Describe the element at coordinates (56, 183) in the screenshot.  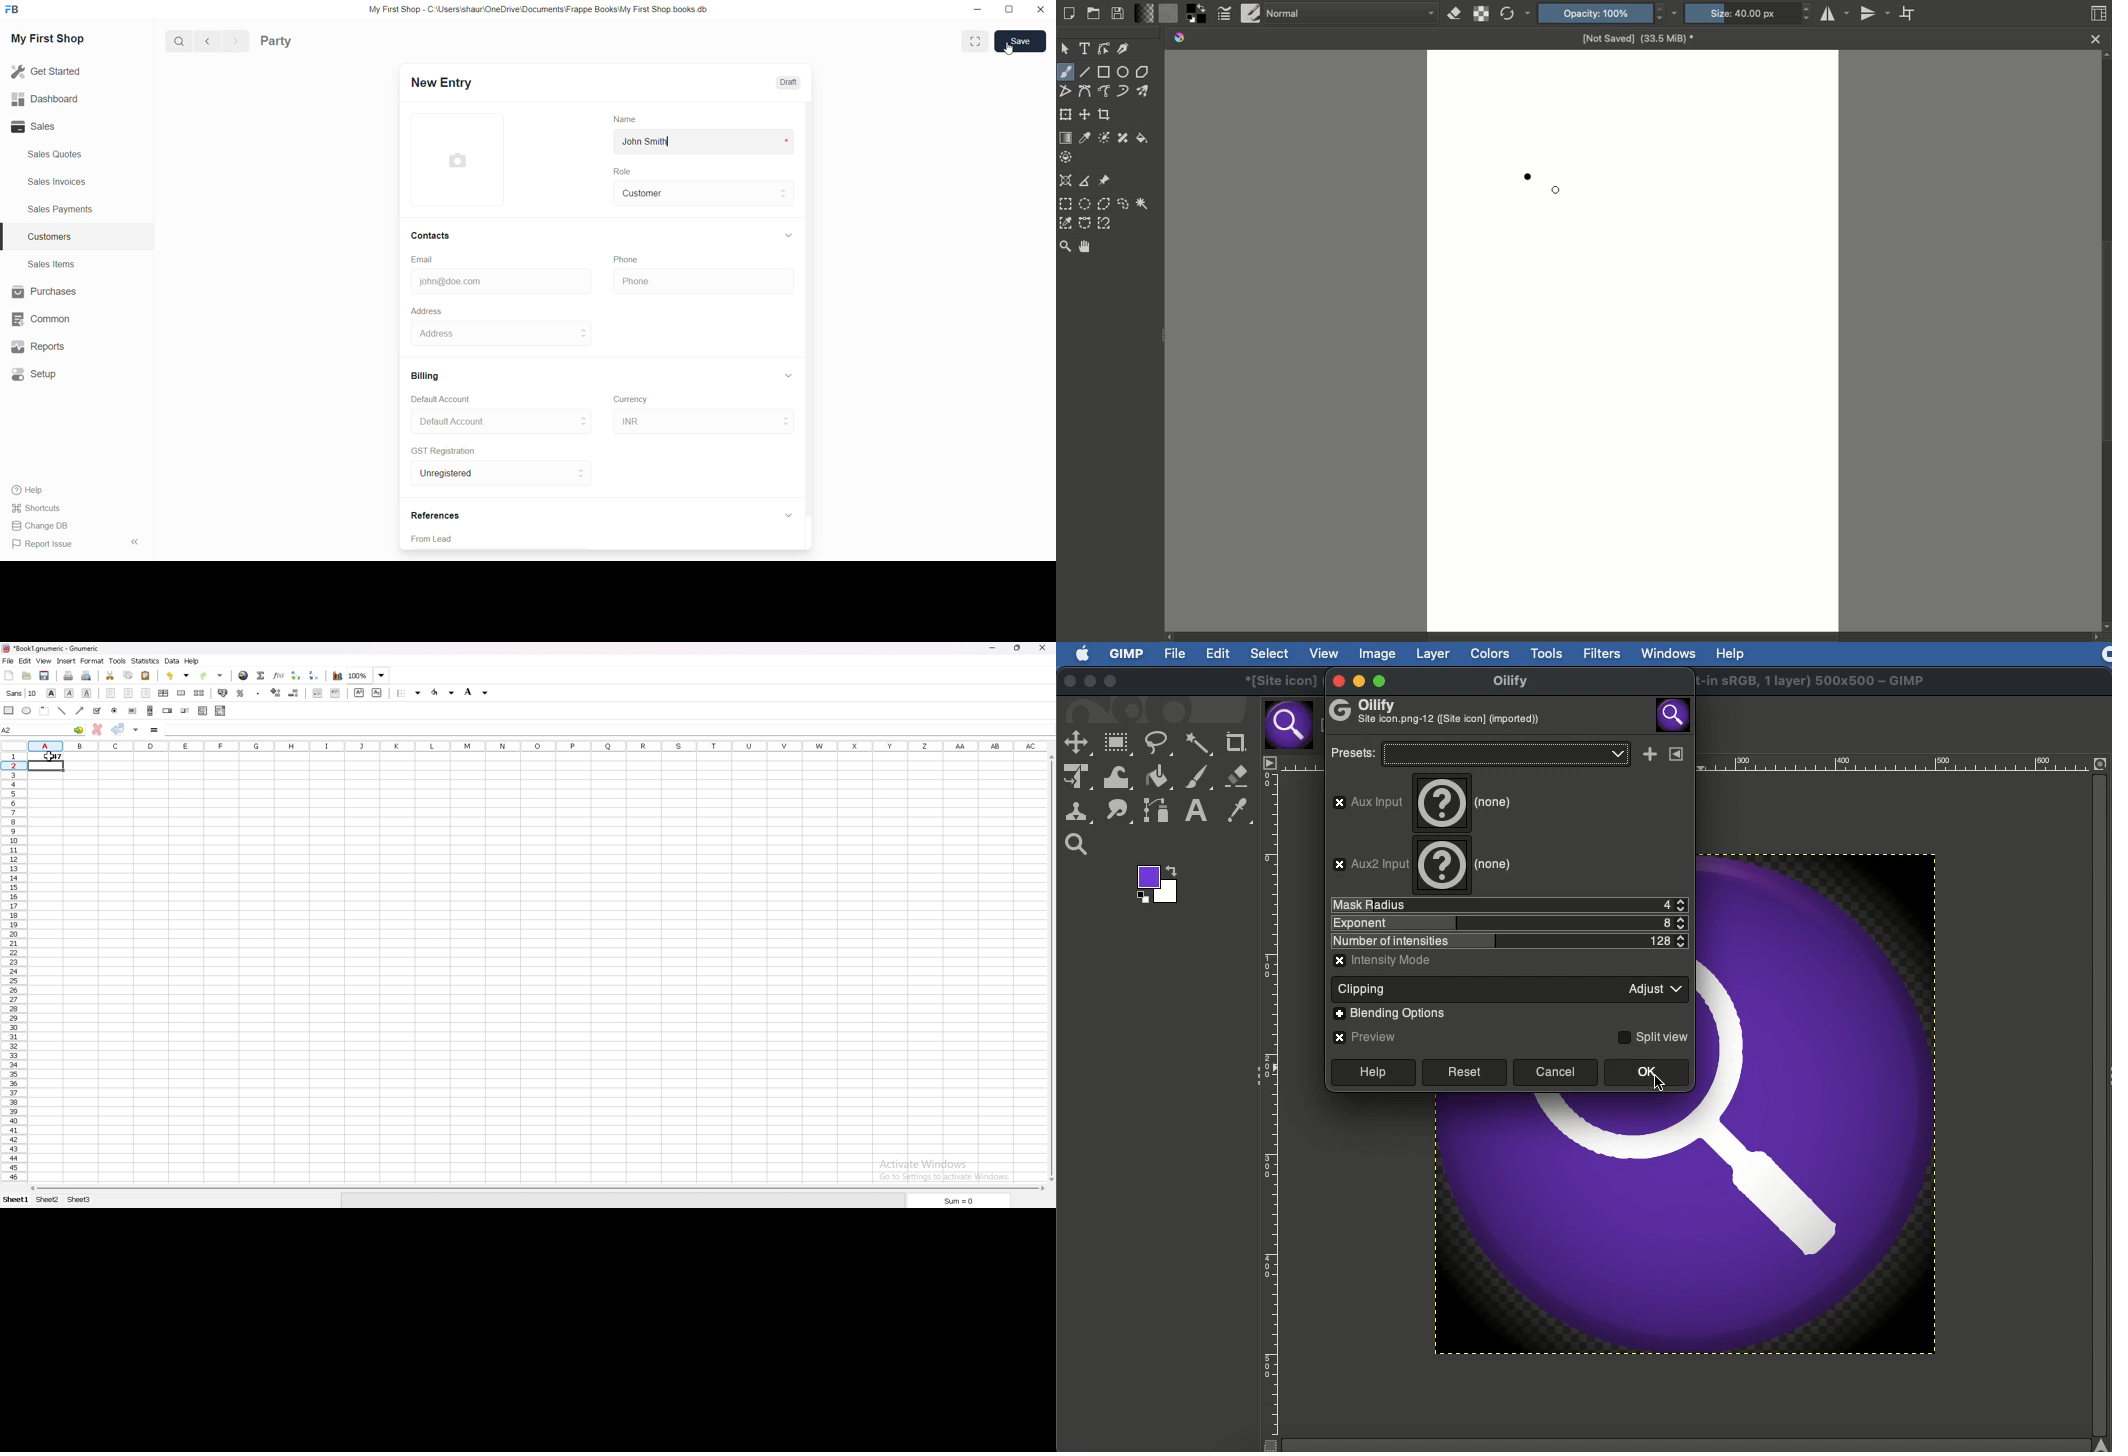
I see `sales invoices ` at that location.